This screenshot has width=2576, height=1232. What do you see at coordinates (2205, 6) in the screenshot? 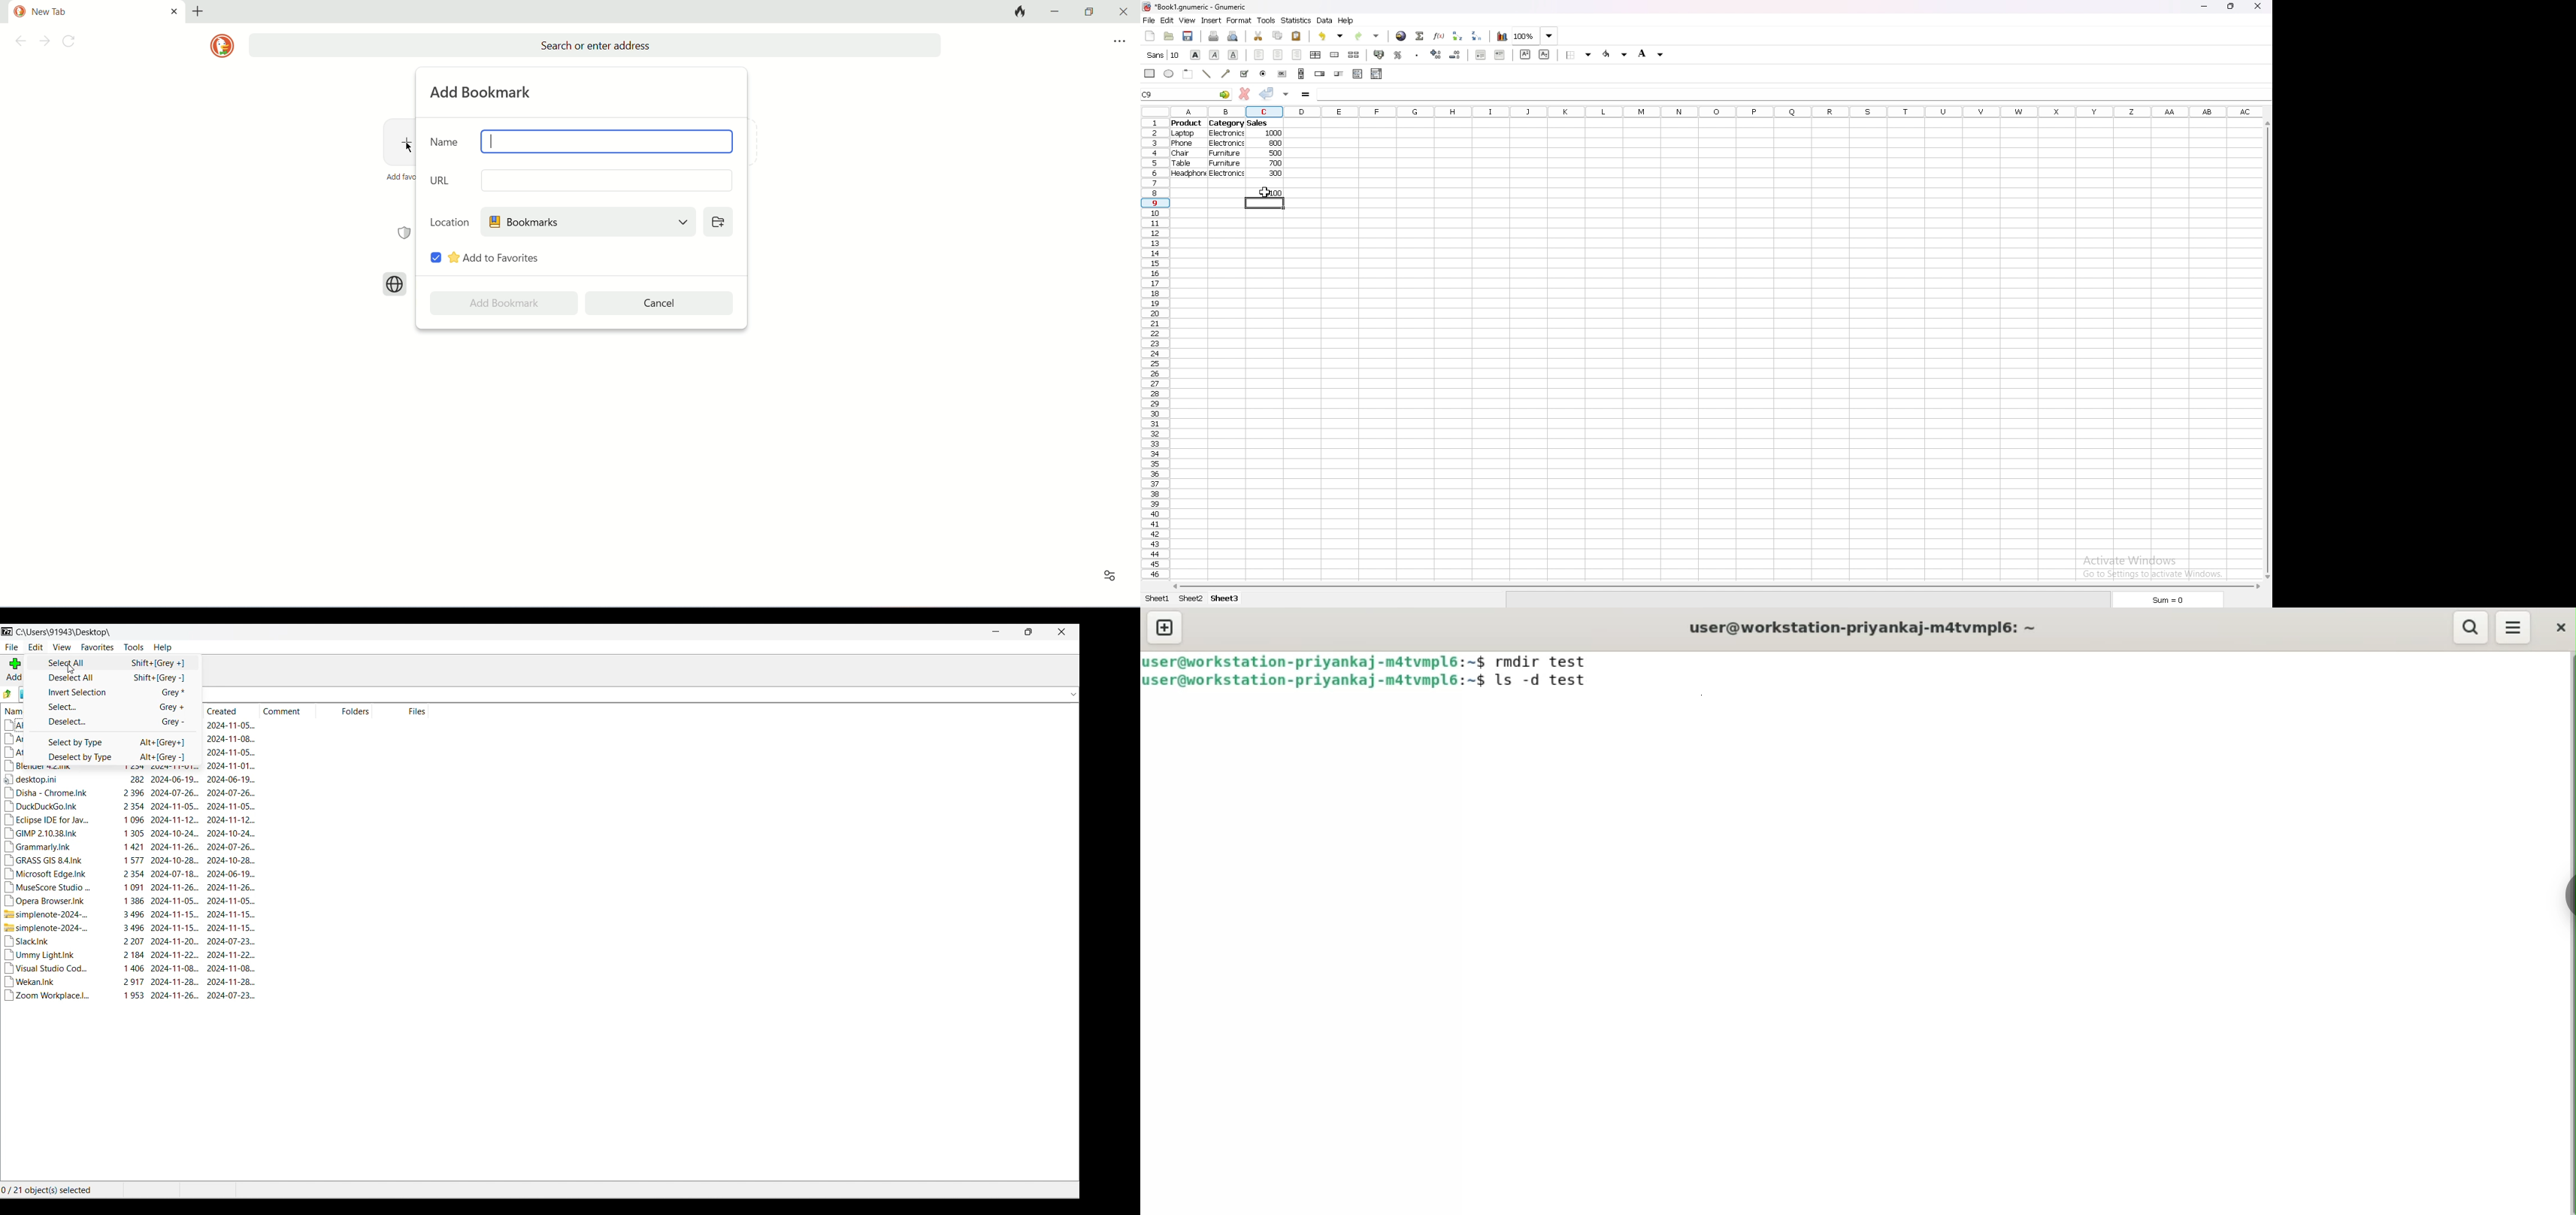
I see `minimize` at bounding box center [2205, 6].